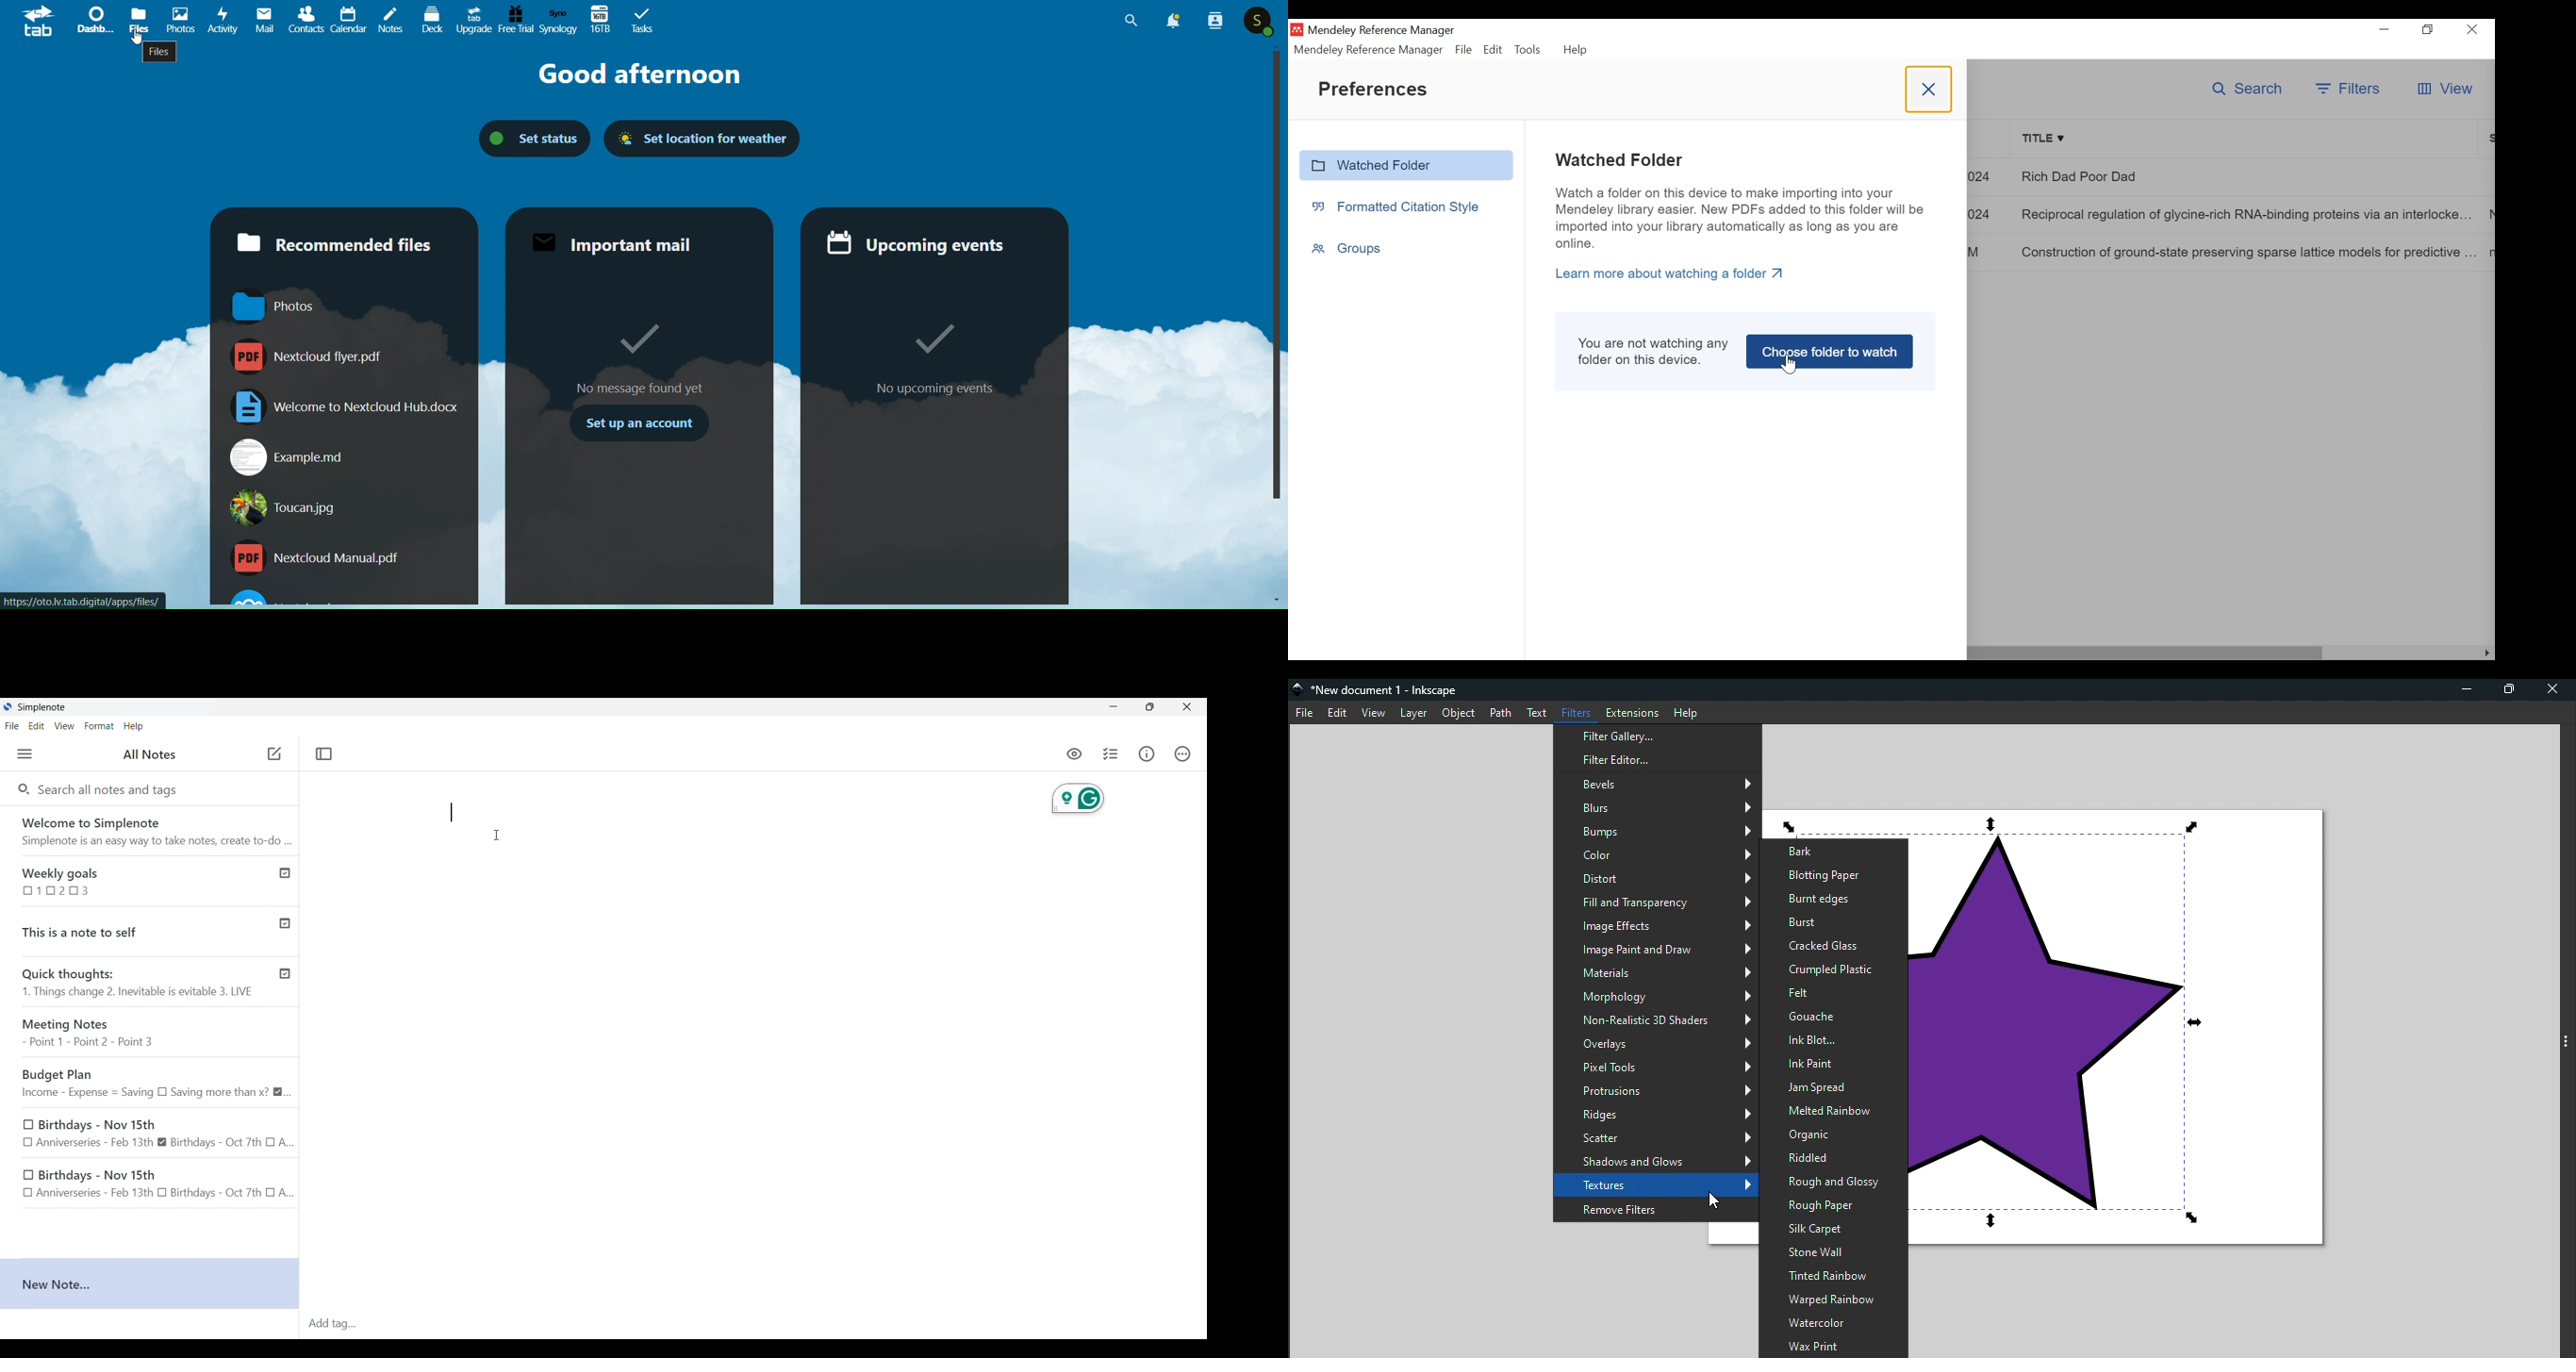  I want to click on Filters, so click(1574, 712).